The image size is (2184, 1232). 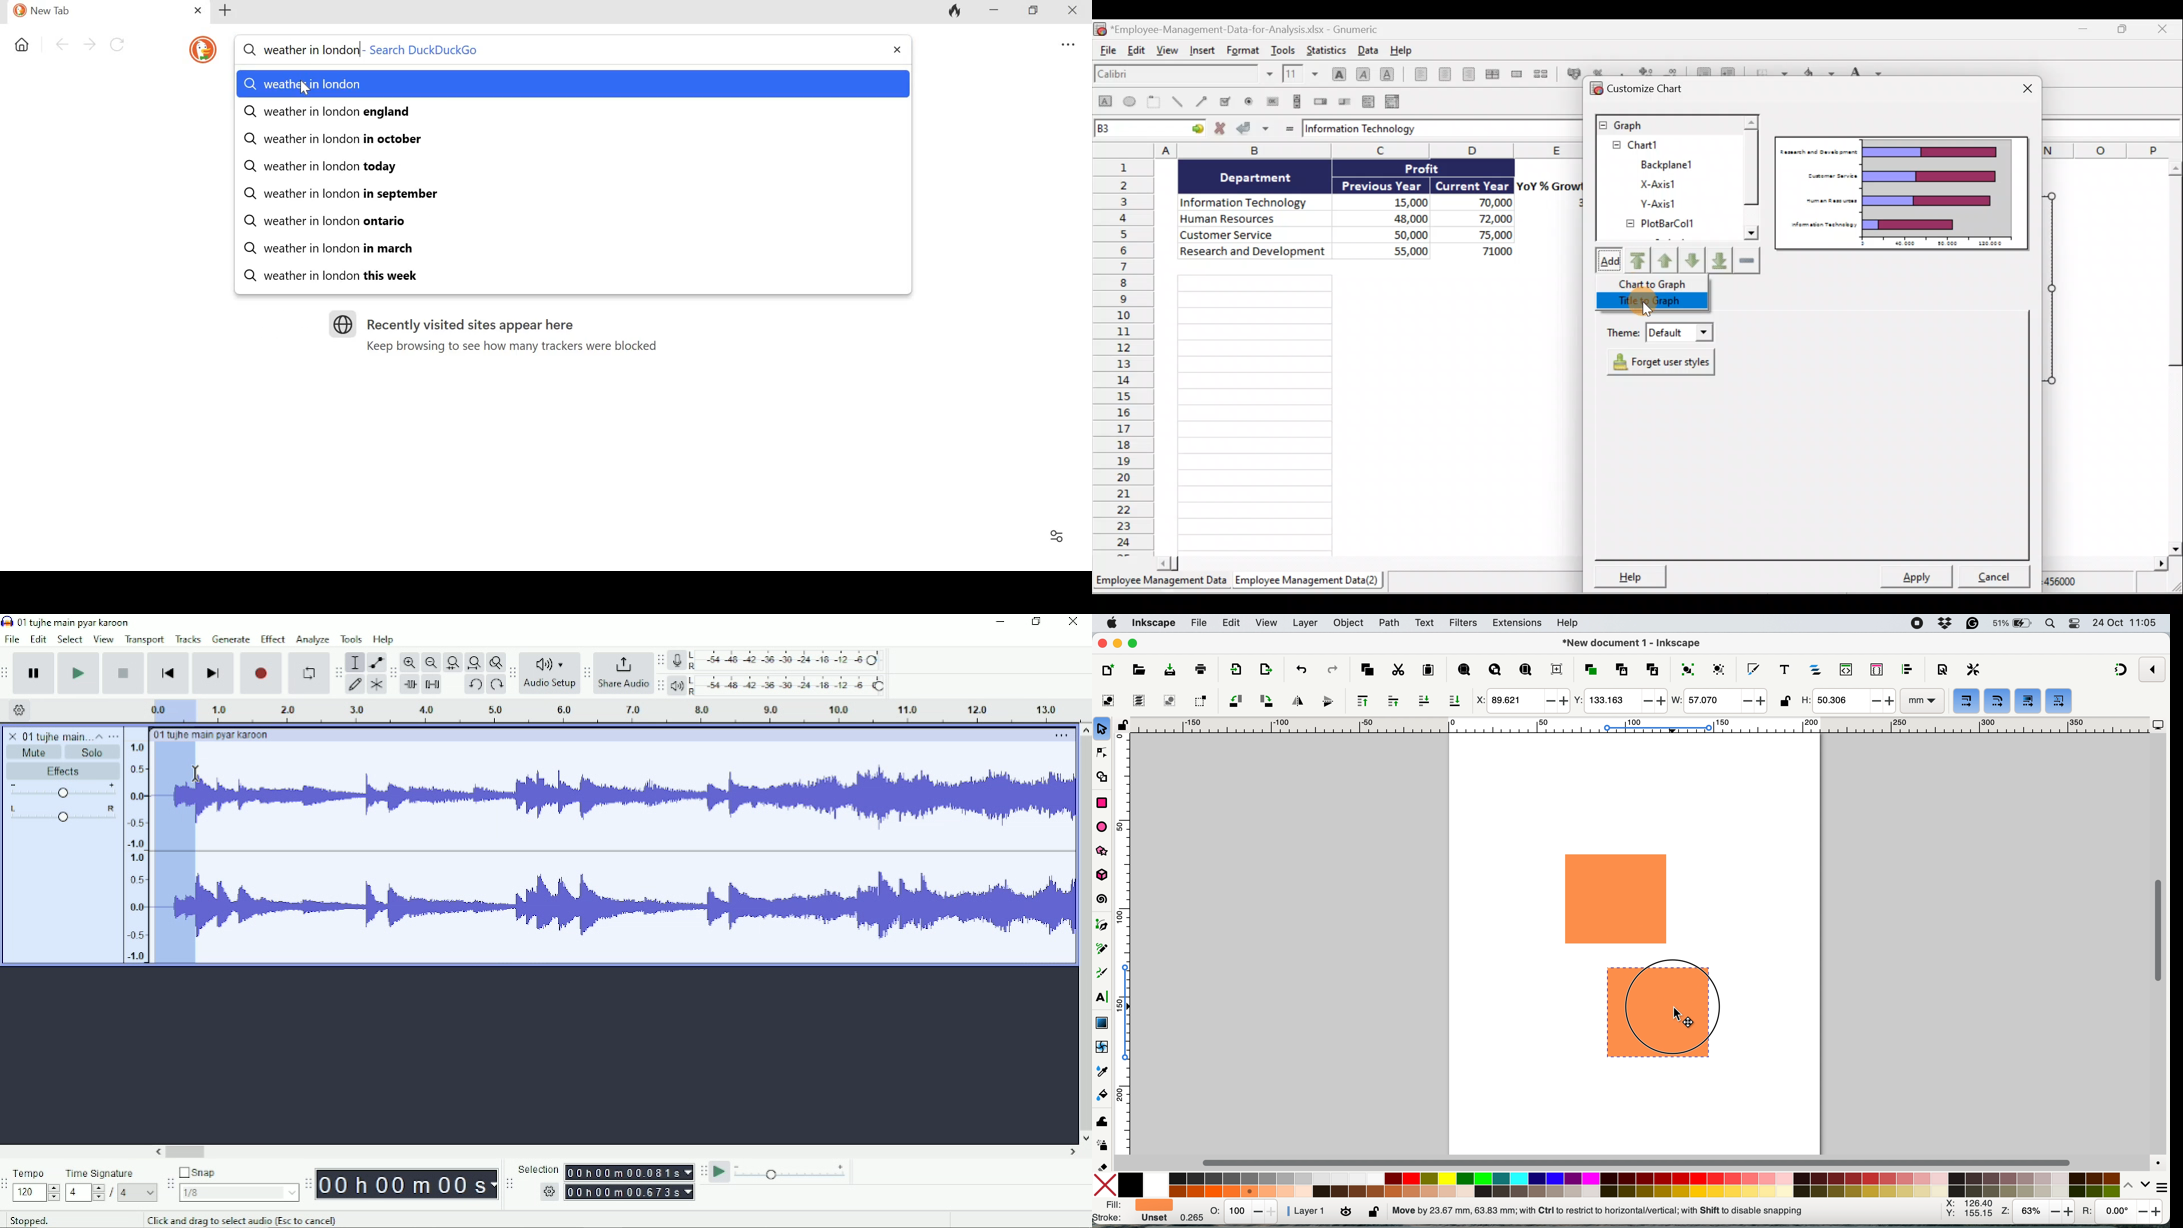 What do you see at coordinates (1117, 642) in the screenshot?
I see `minimise` at bounding box center [1117, 642].